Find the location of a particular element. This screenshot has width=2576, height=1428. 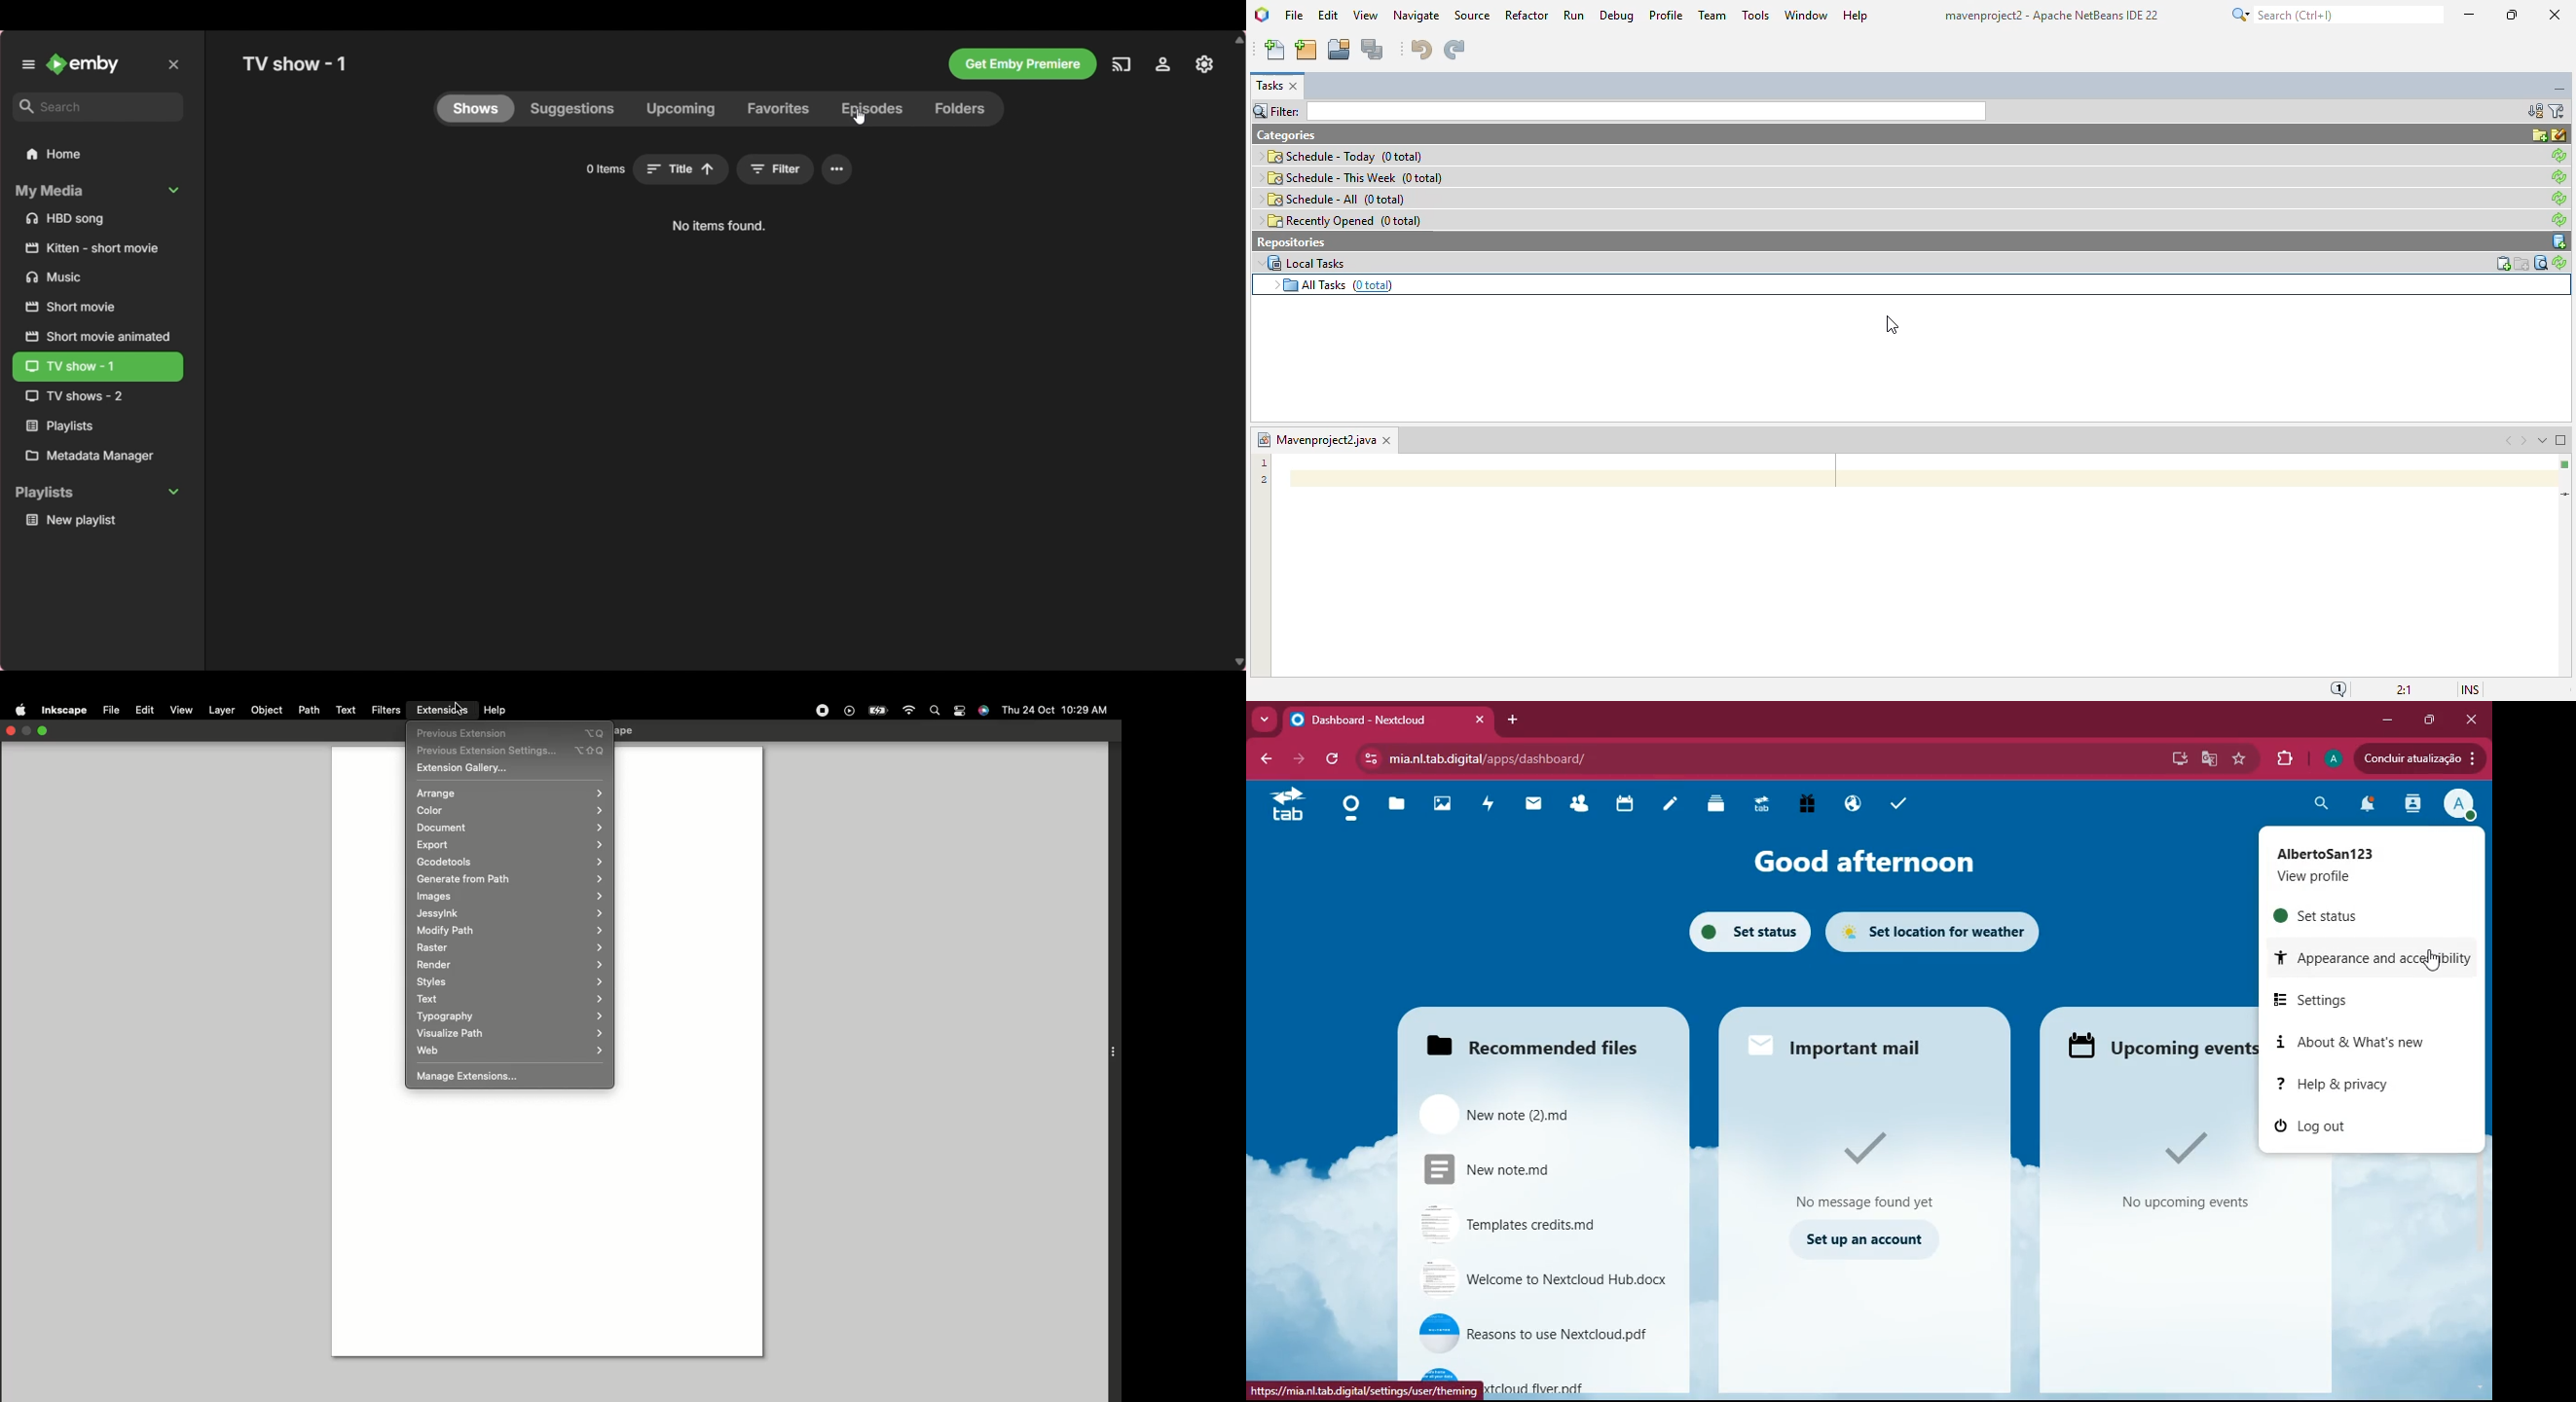

settings is located at coordinates (2353, 996).